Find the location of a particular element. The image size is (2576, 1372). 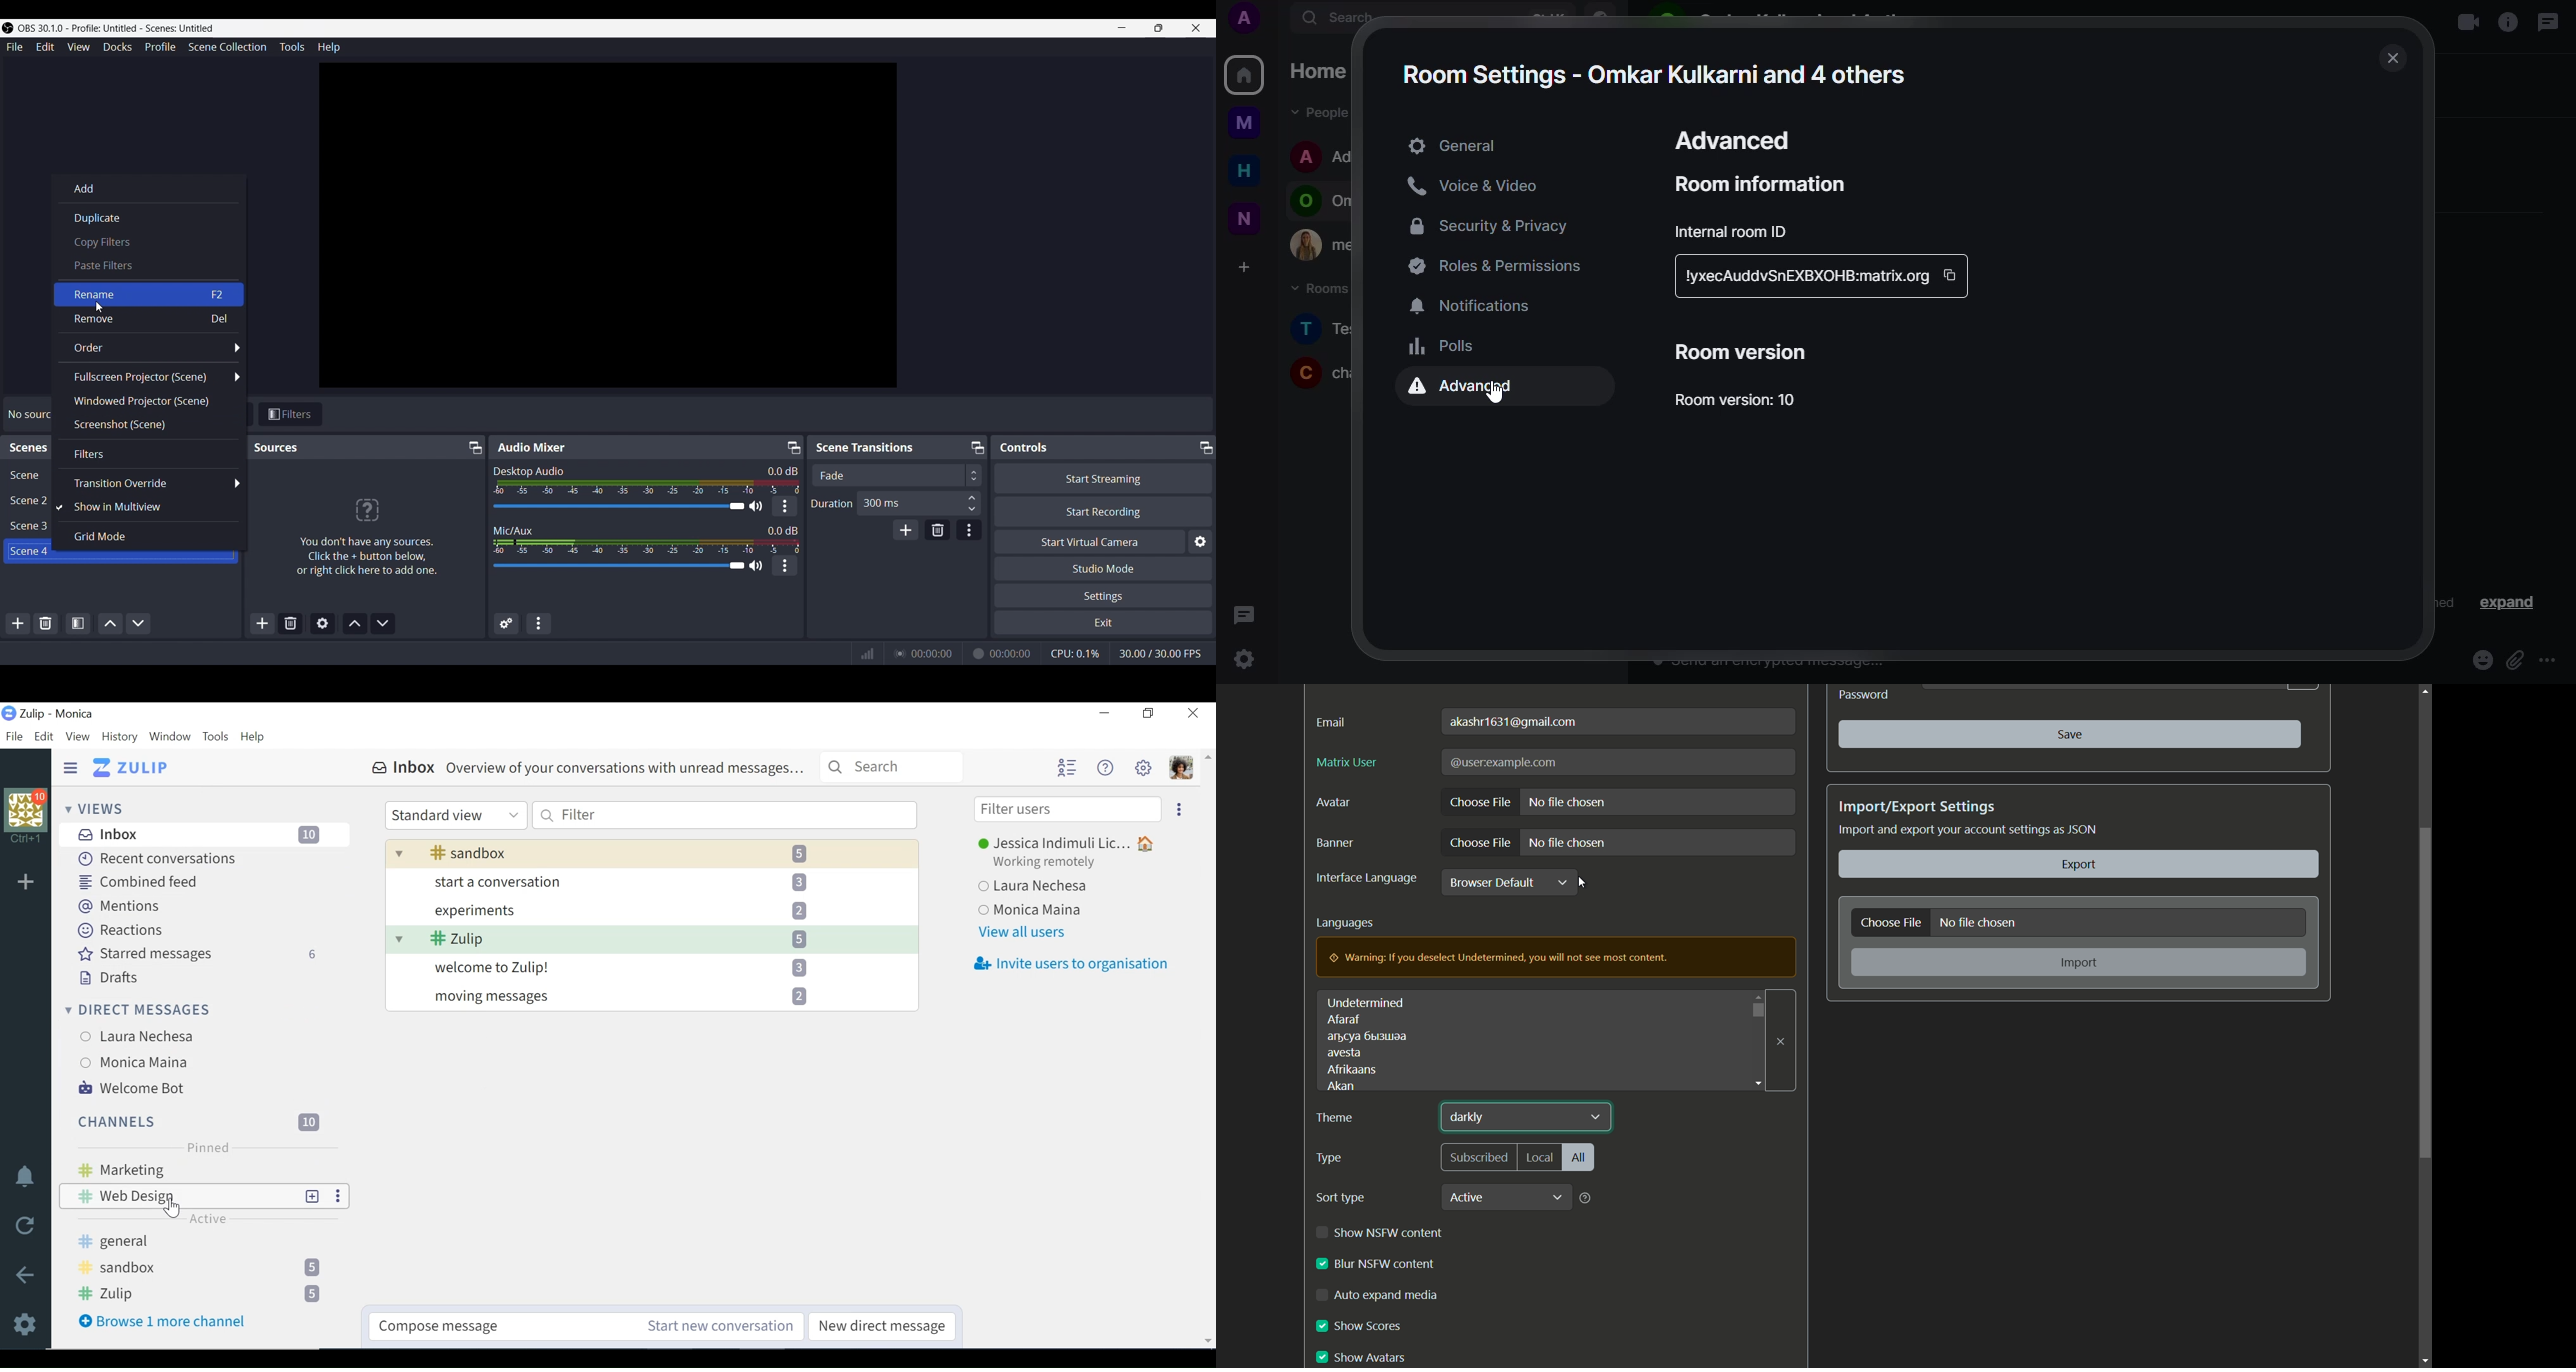

Live Duration Time is located at coordinates (932, 654).